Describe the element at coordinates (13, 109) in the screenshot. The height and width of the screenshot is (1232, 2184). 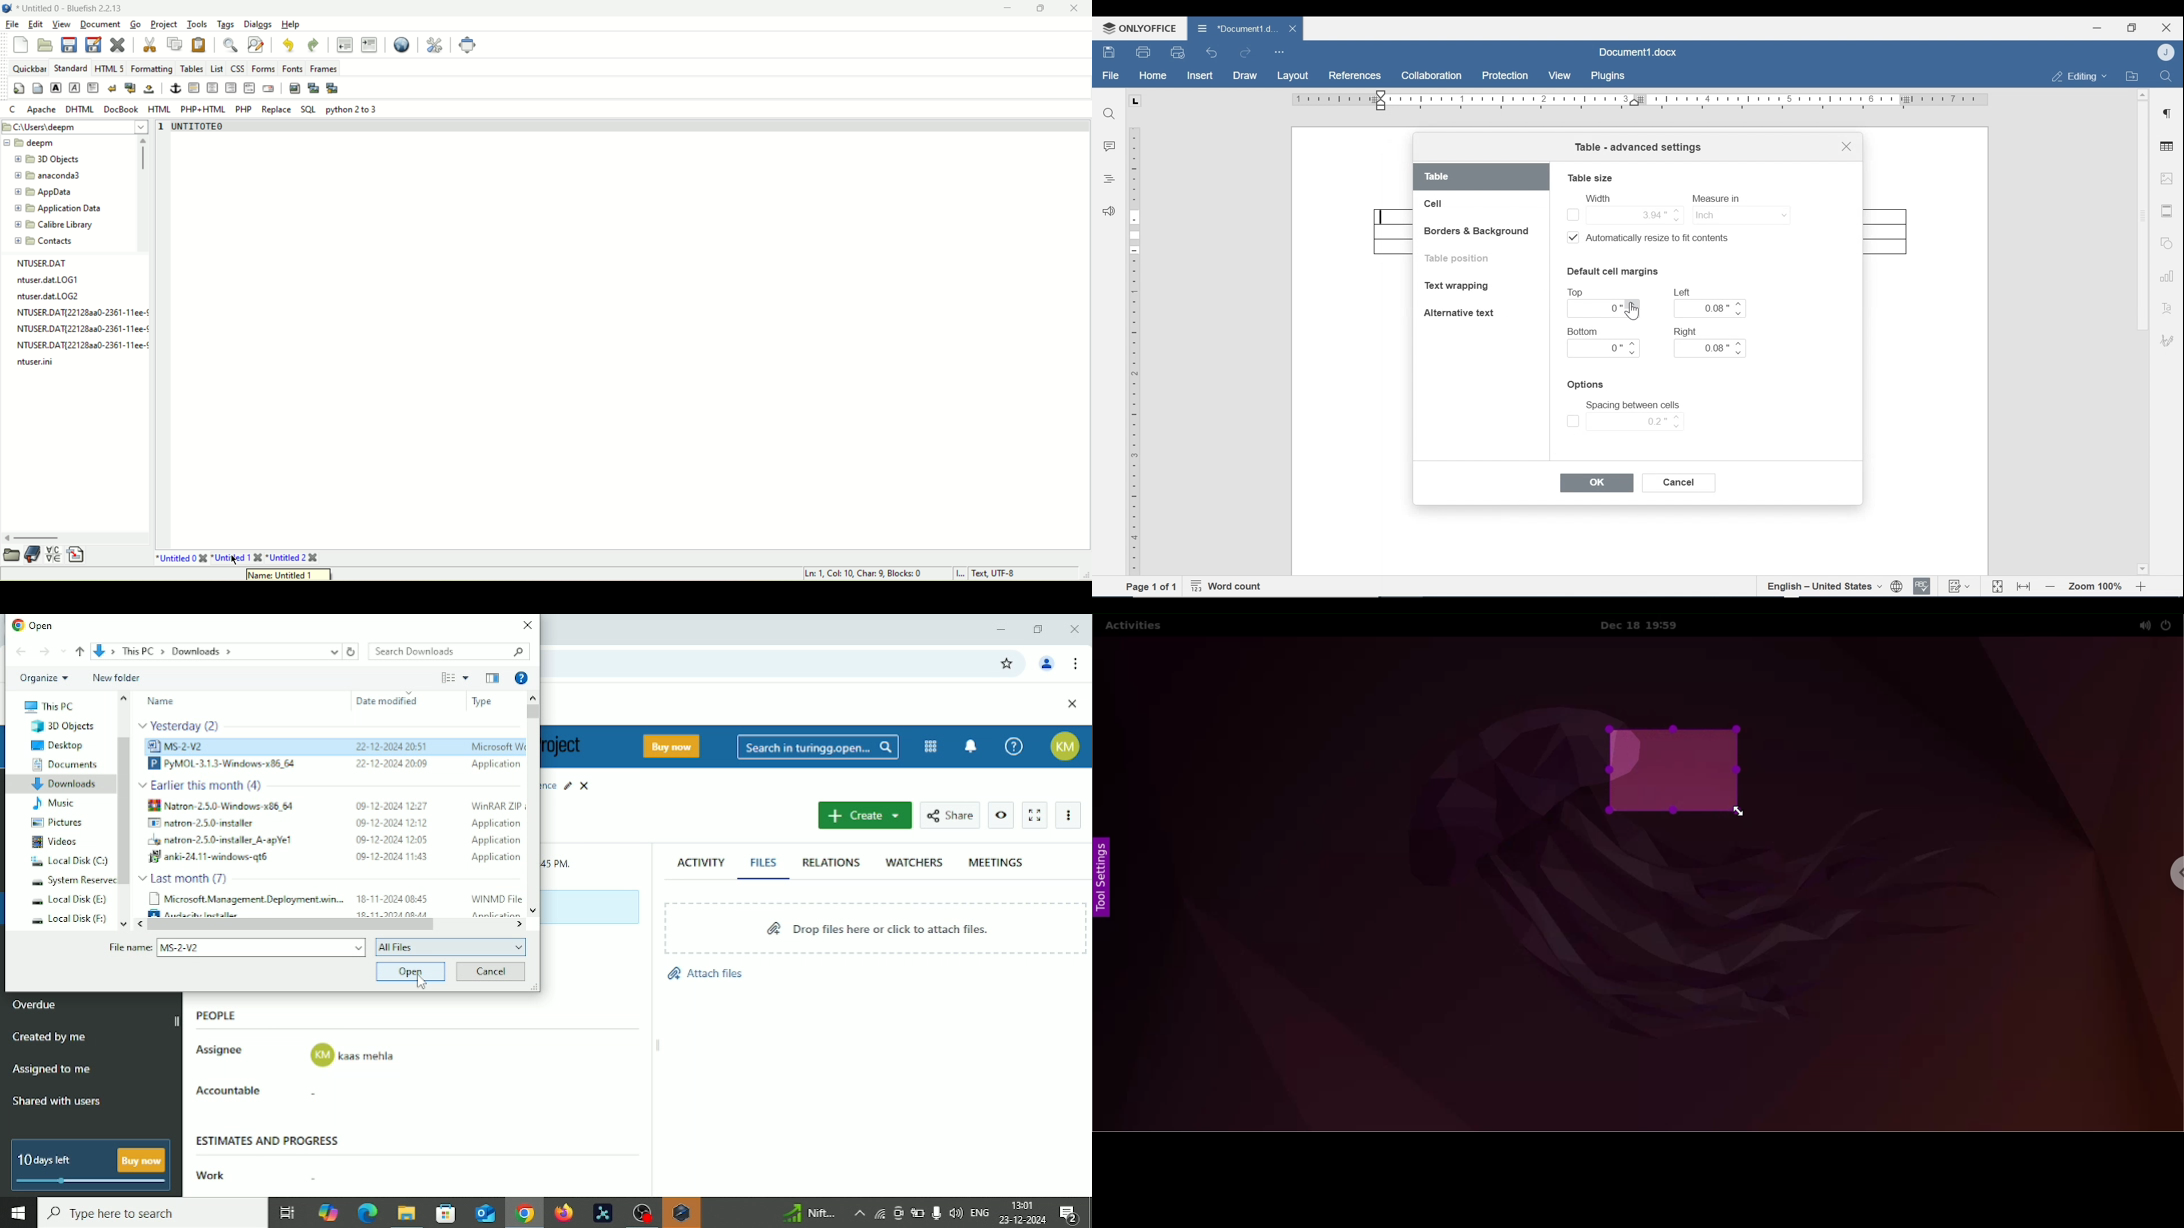
I see `Cc` at that location.